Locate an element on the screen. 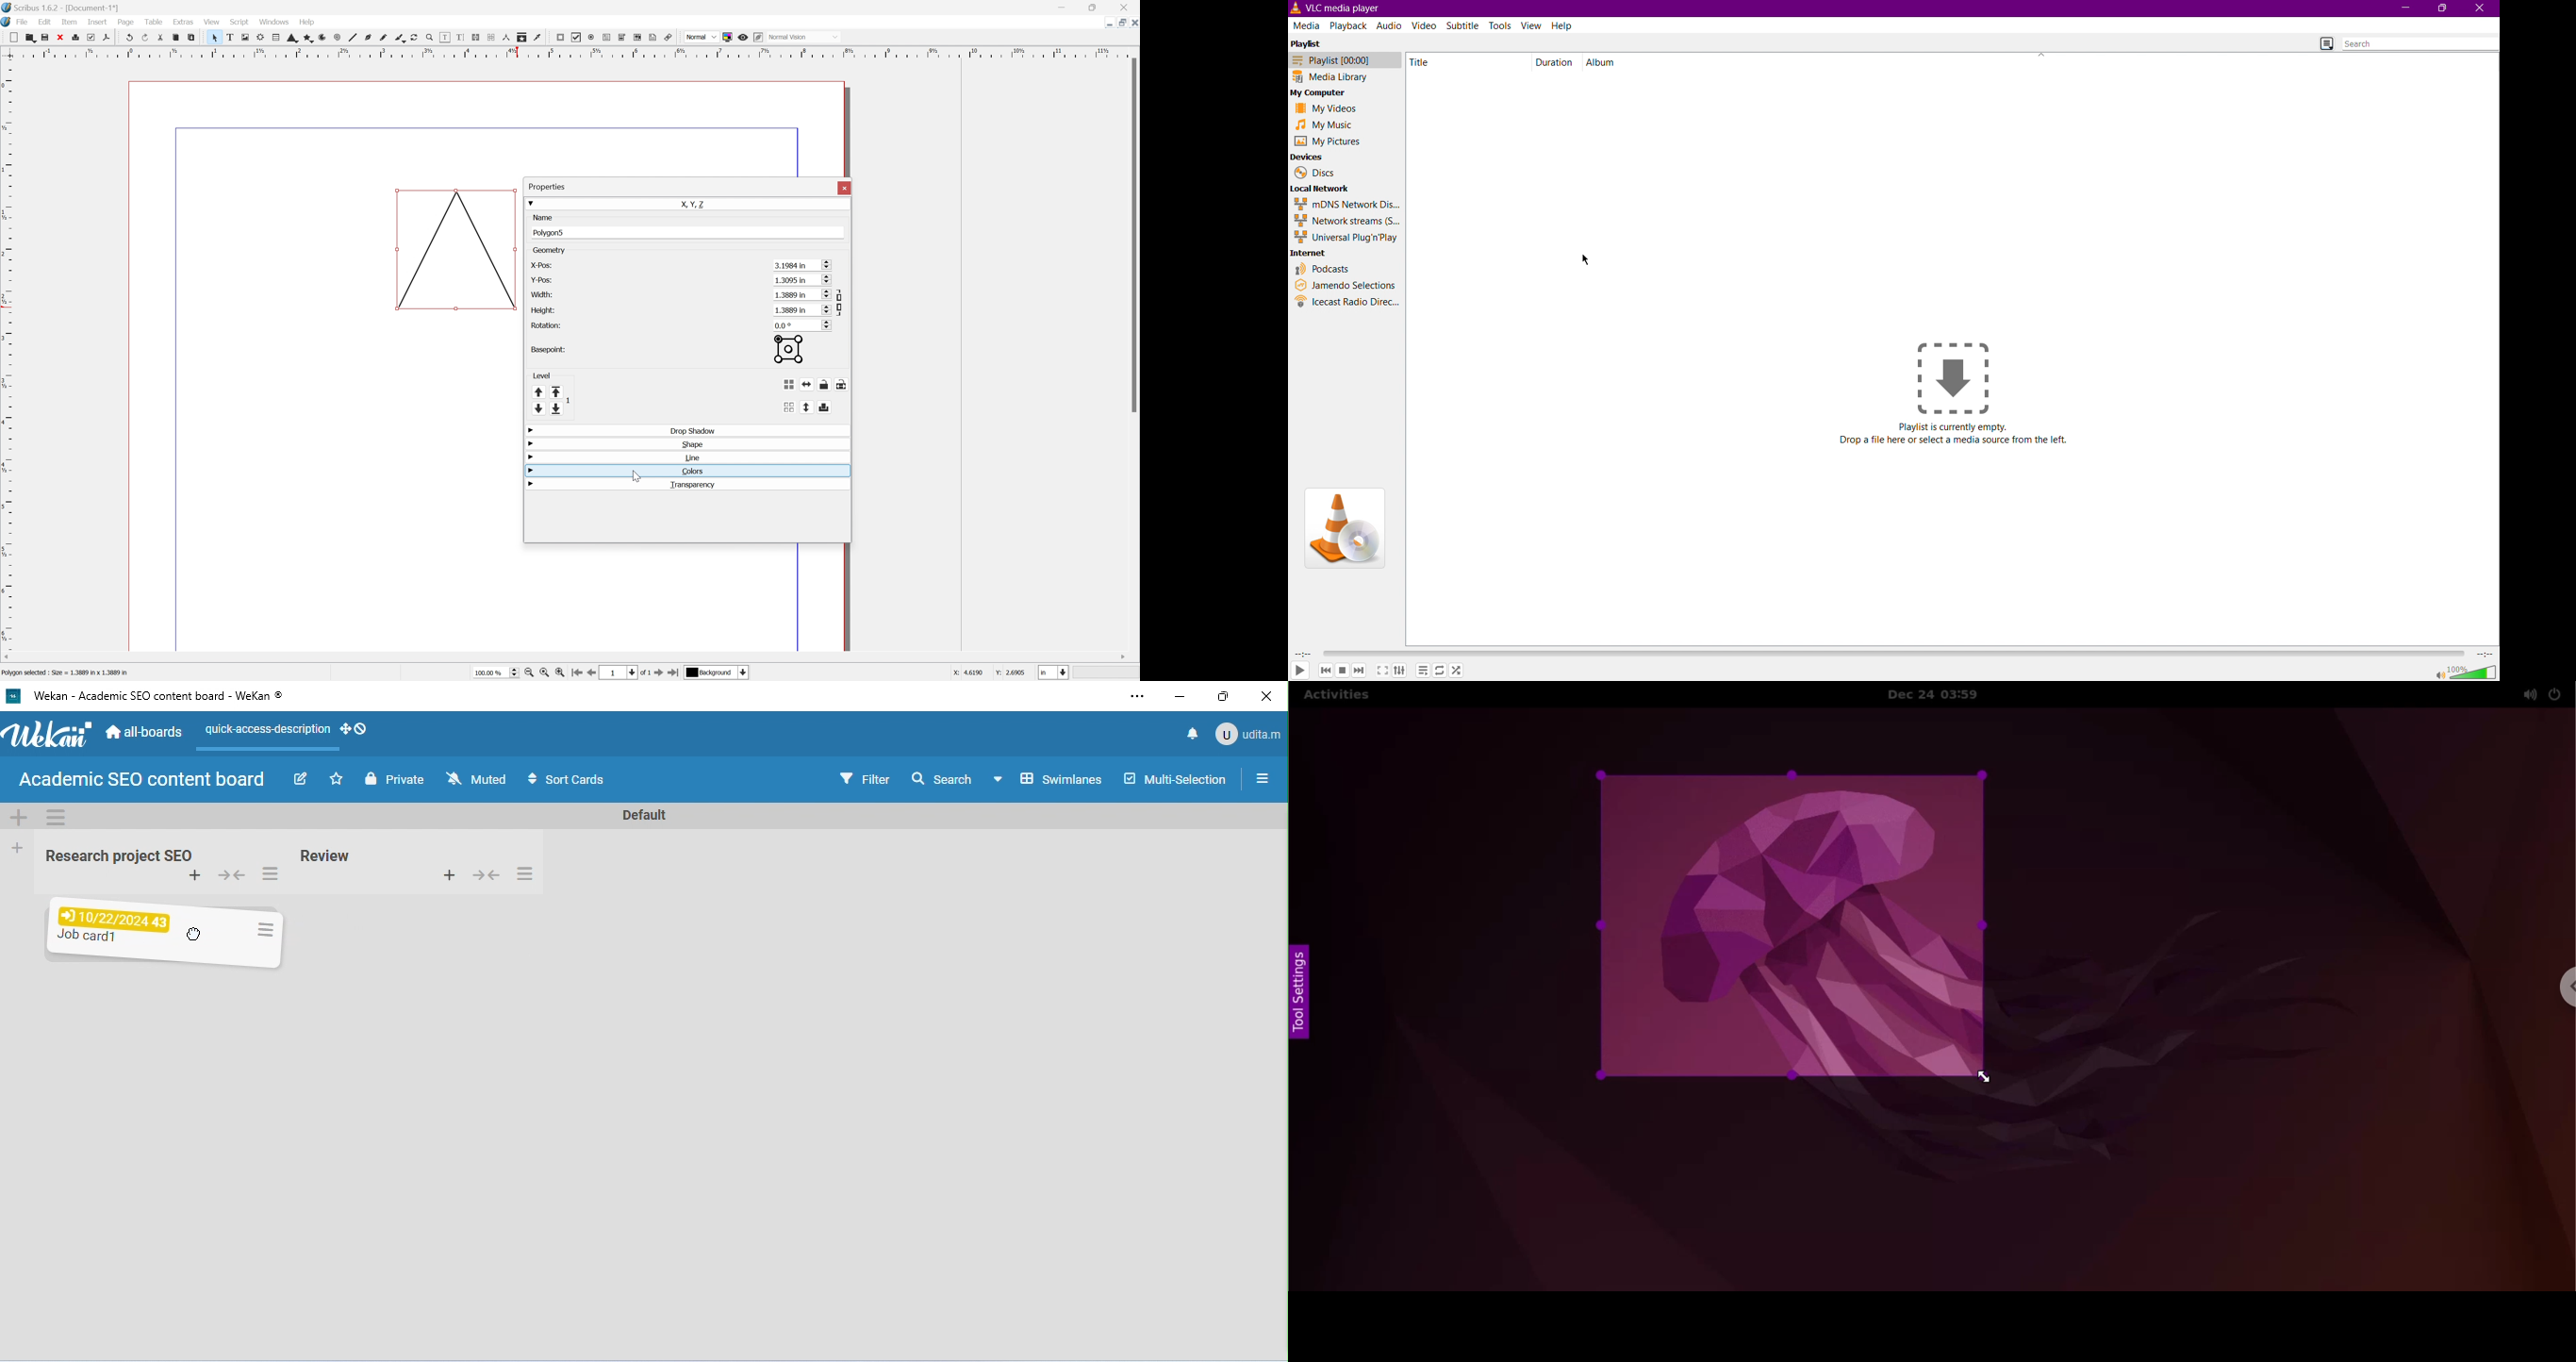 The width and height of the screenshot is (2576, 1372). Podcasts is located at coordinates (1322, 270).